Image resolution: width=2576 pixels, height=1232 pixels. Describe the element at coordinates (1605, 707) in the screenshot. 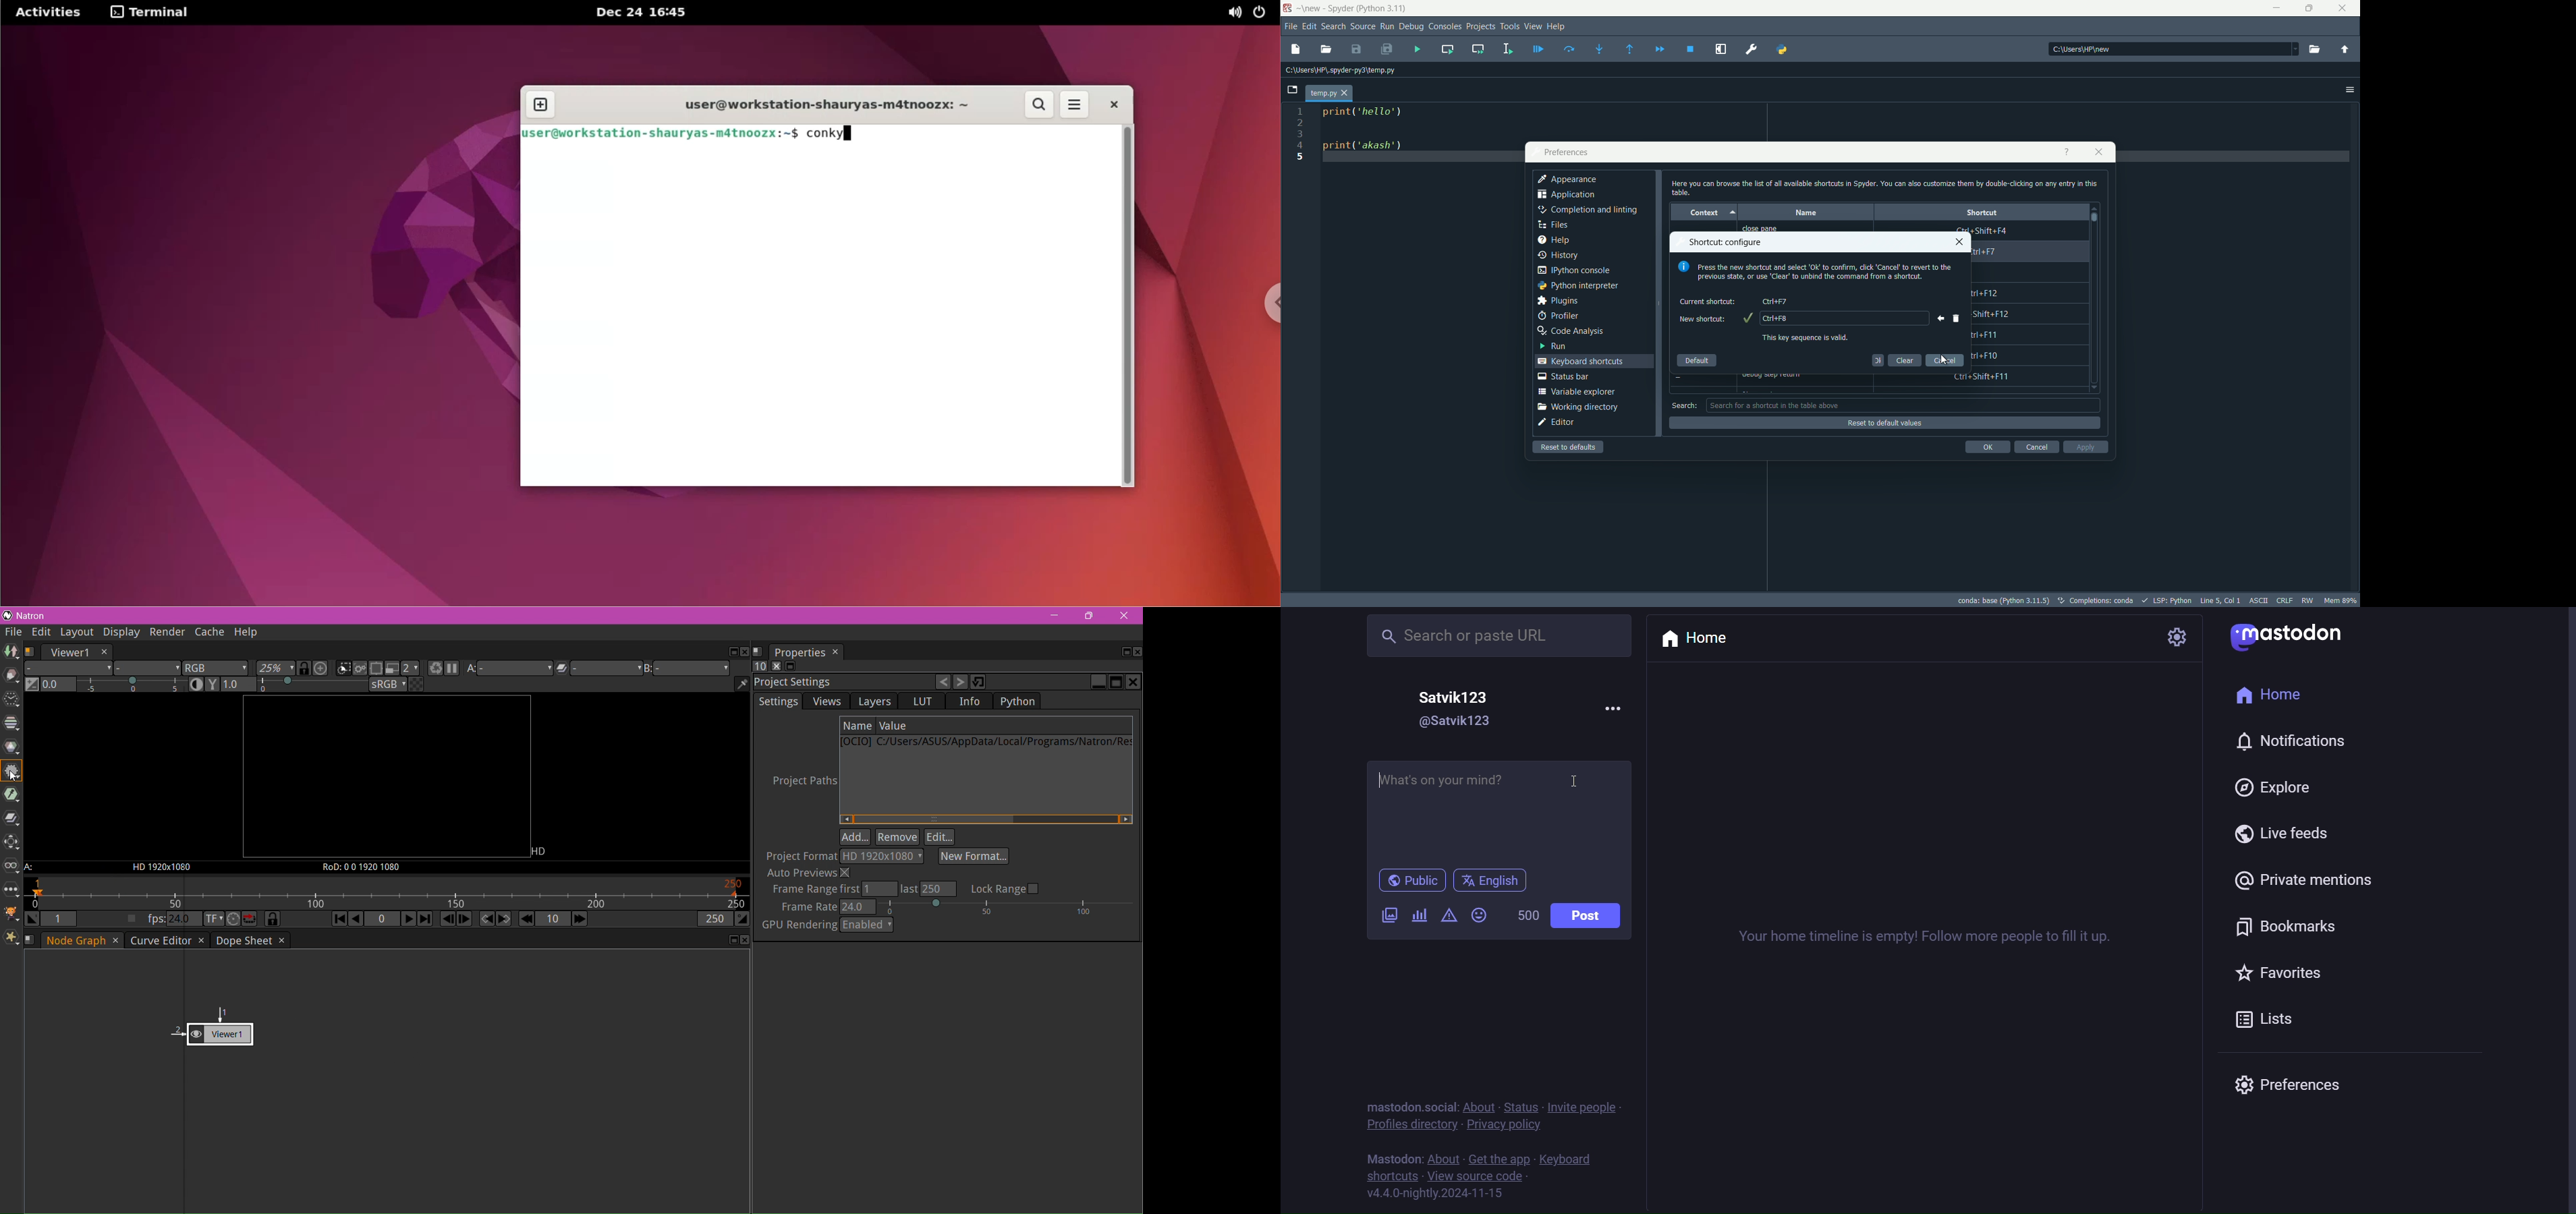

I see `more` at that location.